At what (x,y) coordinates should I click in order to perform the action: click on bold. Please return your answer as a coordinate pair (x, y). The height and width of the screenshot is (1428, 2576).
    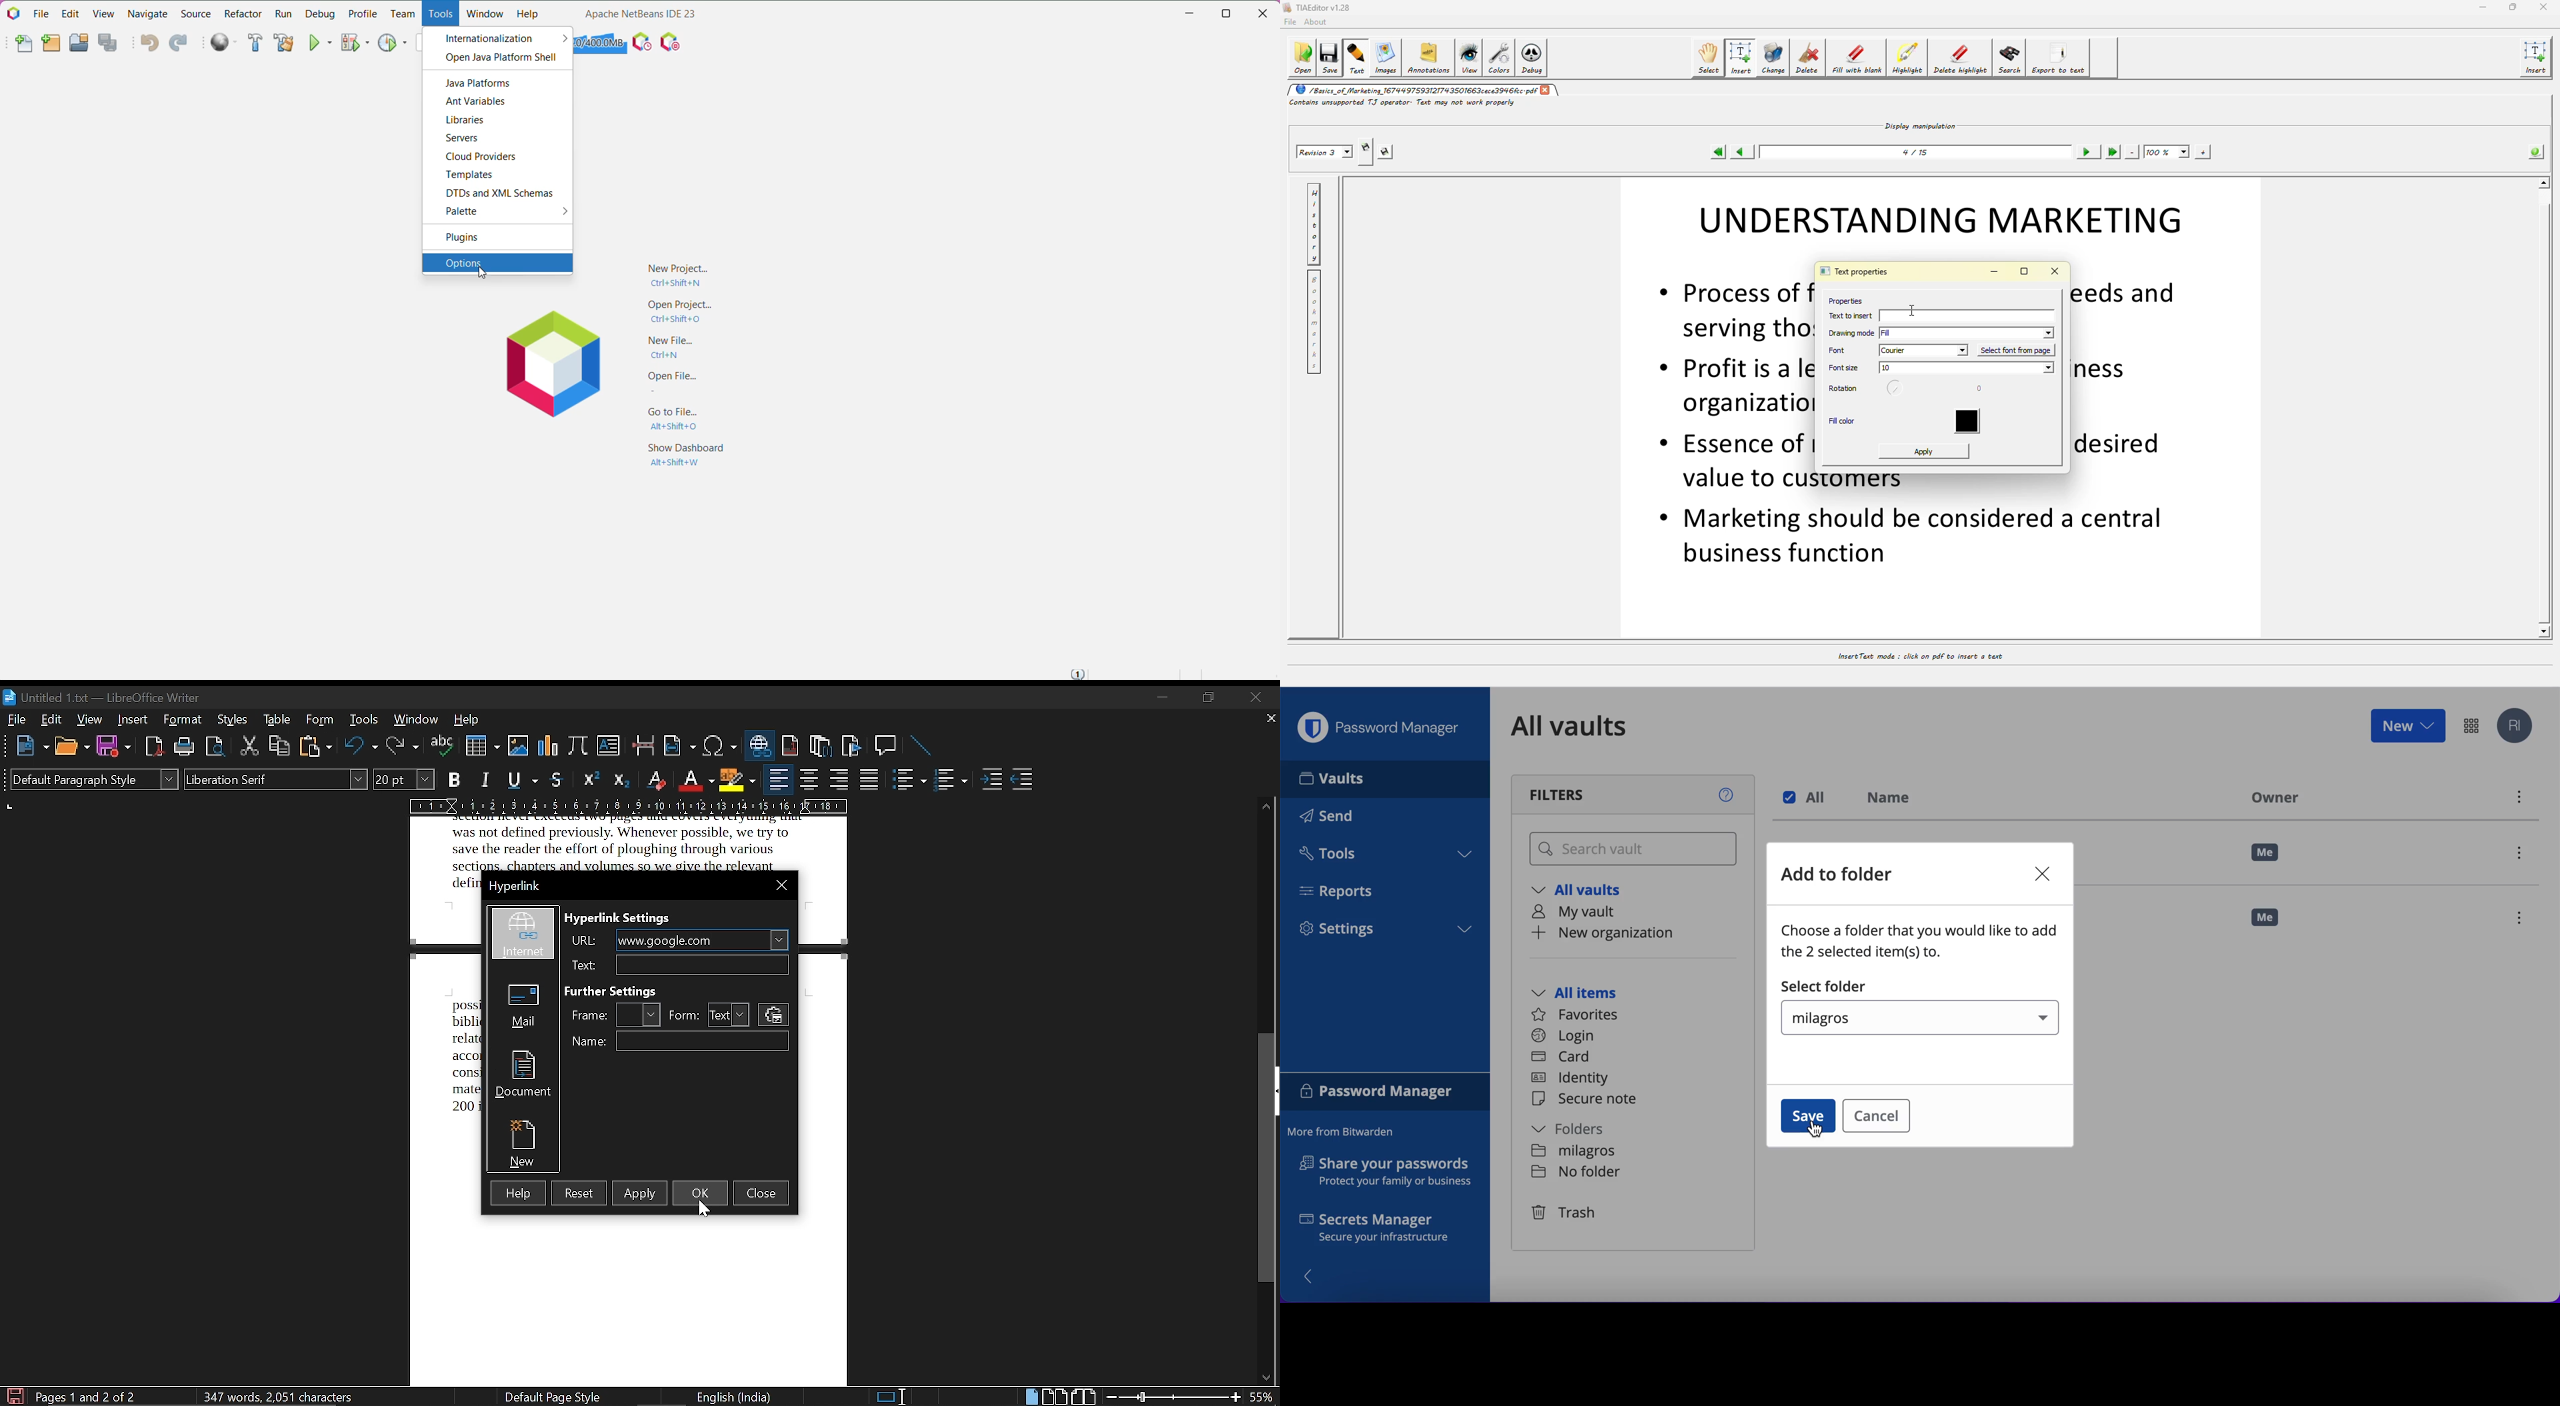
    Looking at the image, I should click on (455, 780).